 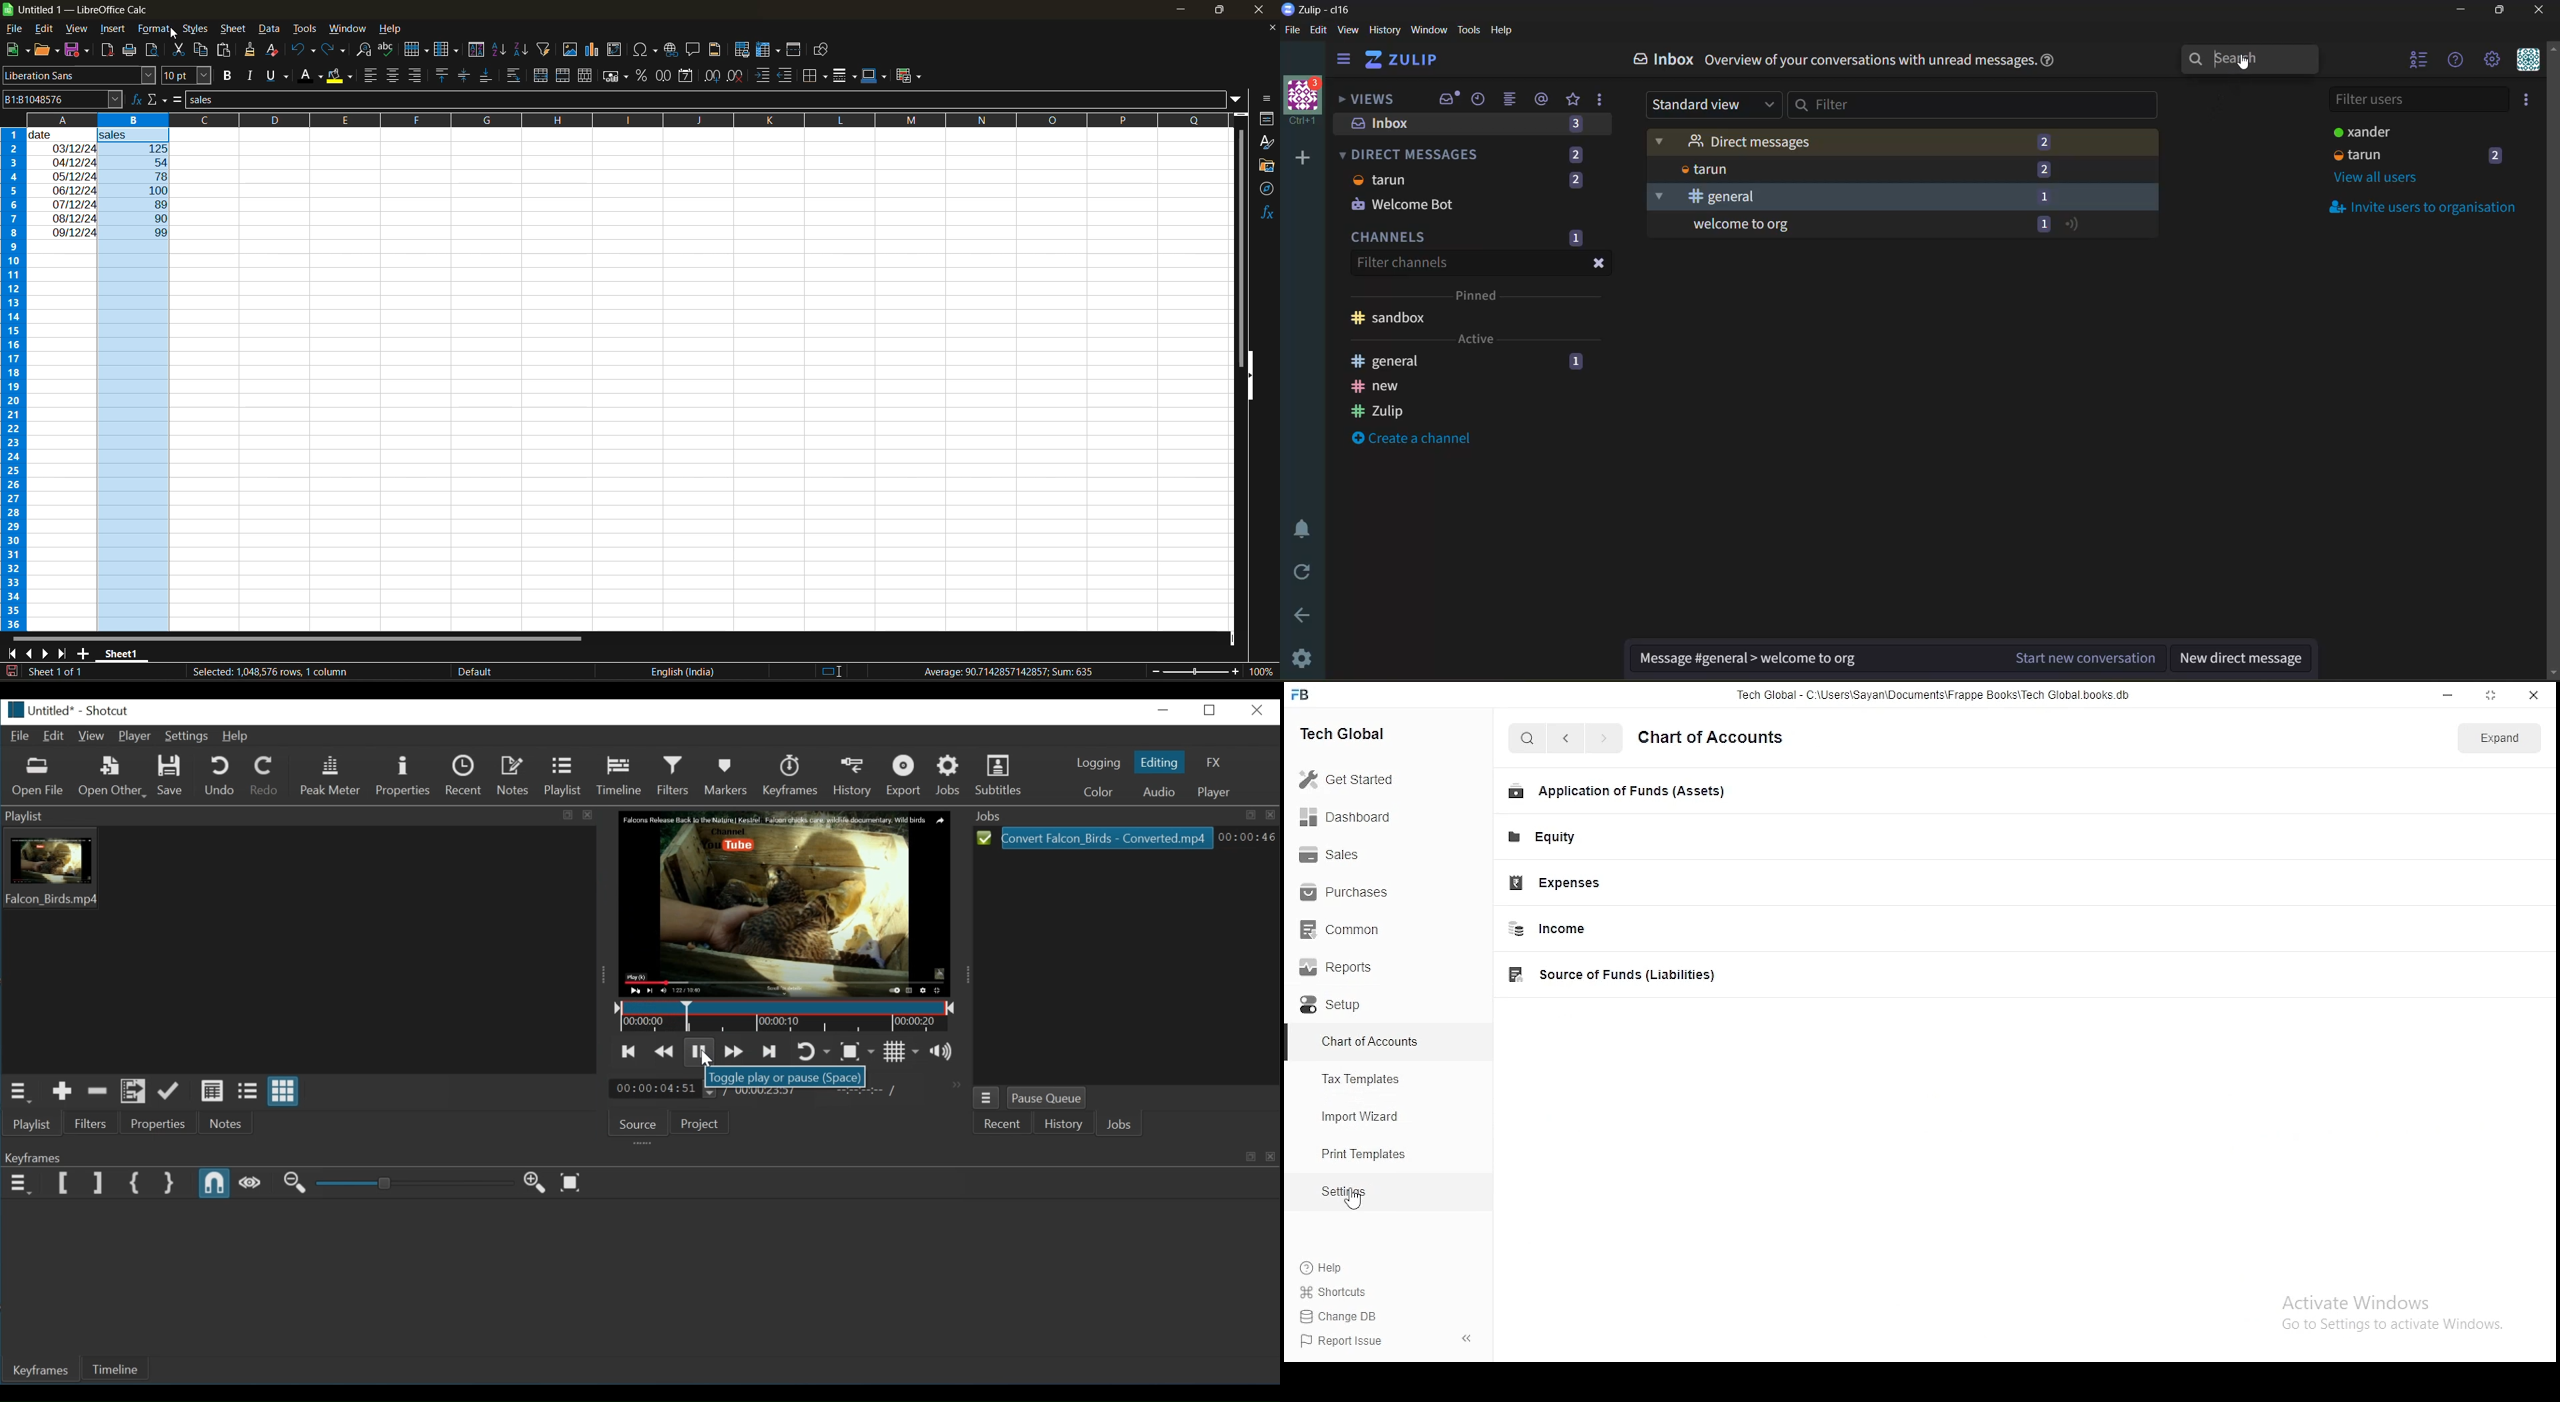 What do you see at coordinates (1360, 857) in the screenshot?
I see `Sales ` at bounding box center [1360, 857].